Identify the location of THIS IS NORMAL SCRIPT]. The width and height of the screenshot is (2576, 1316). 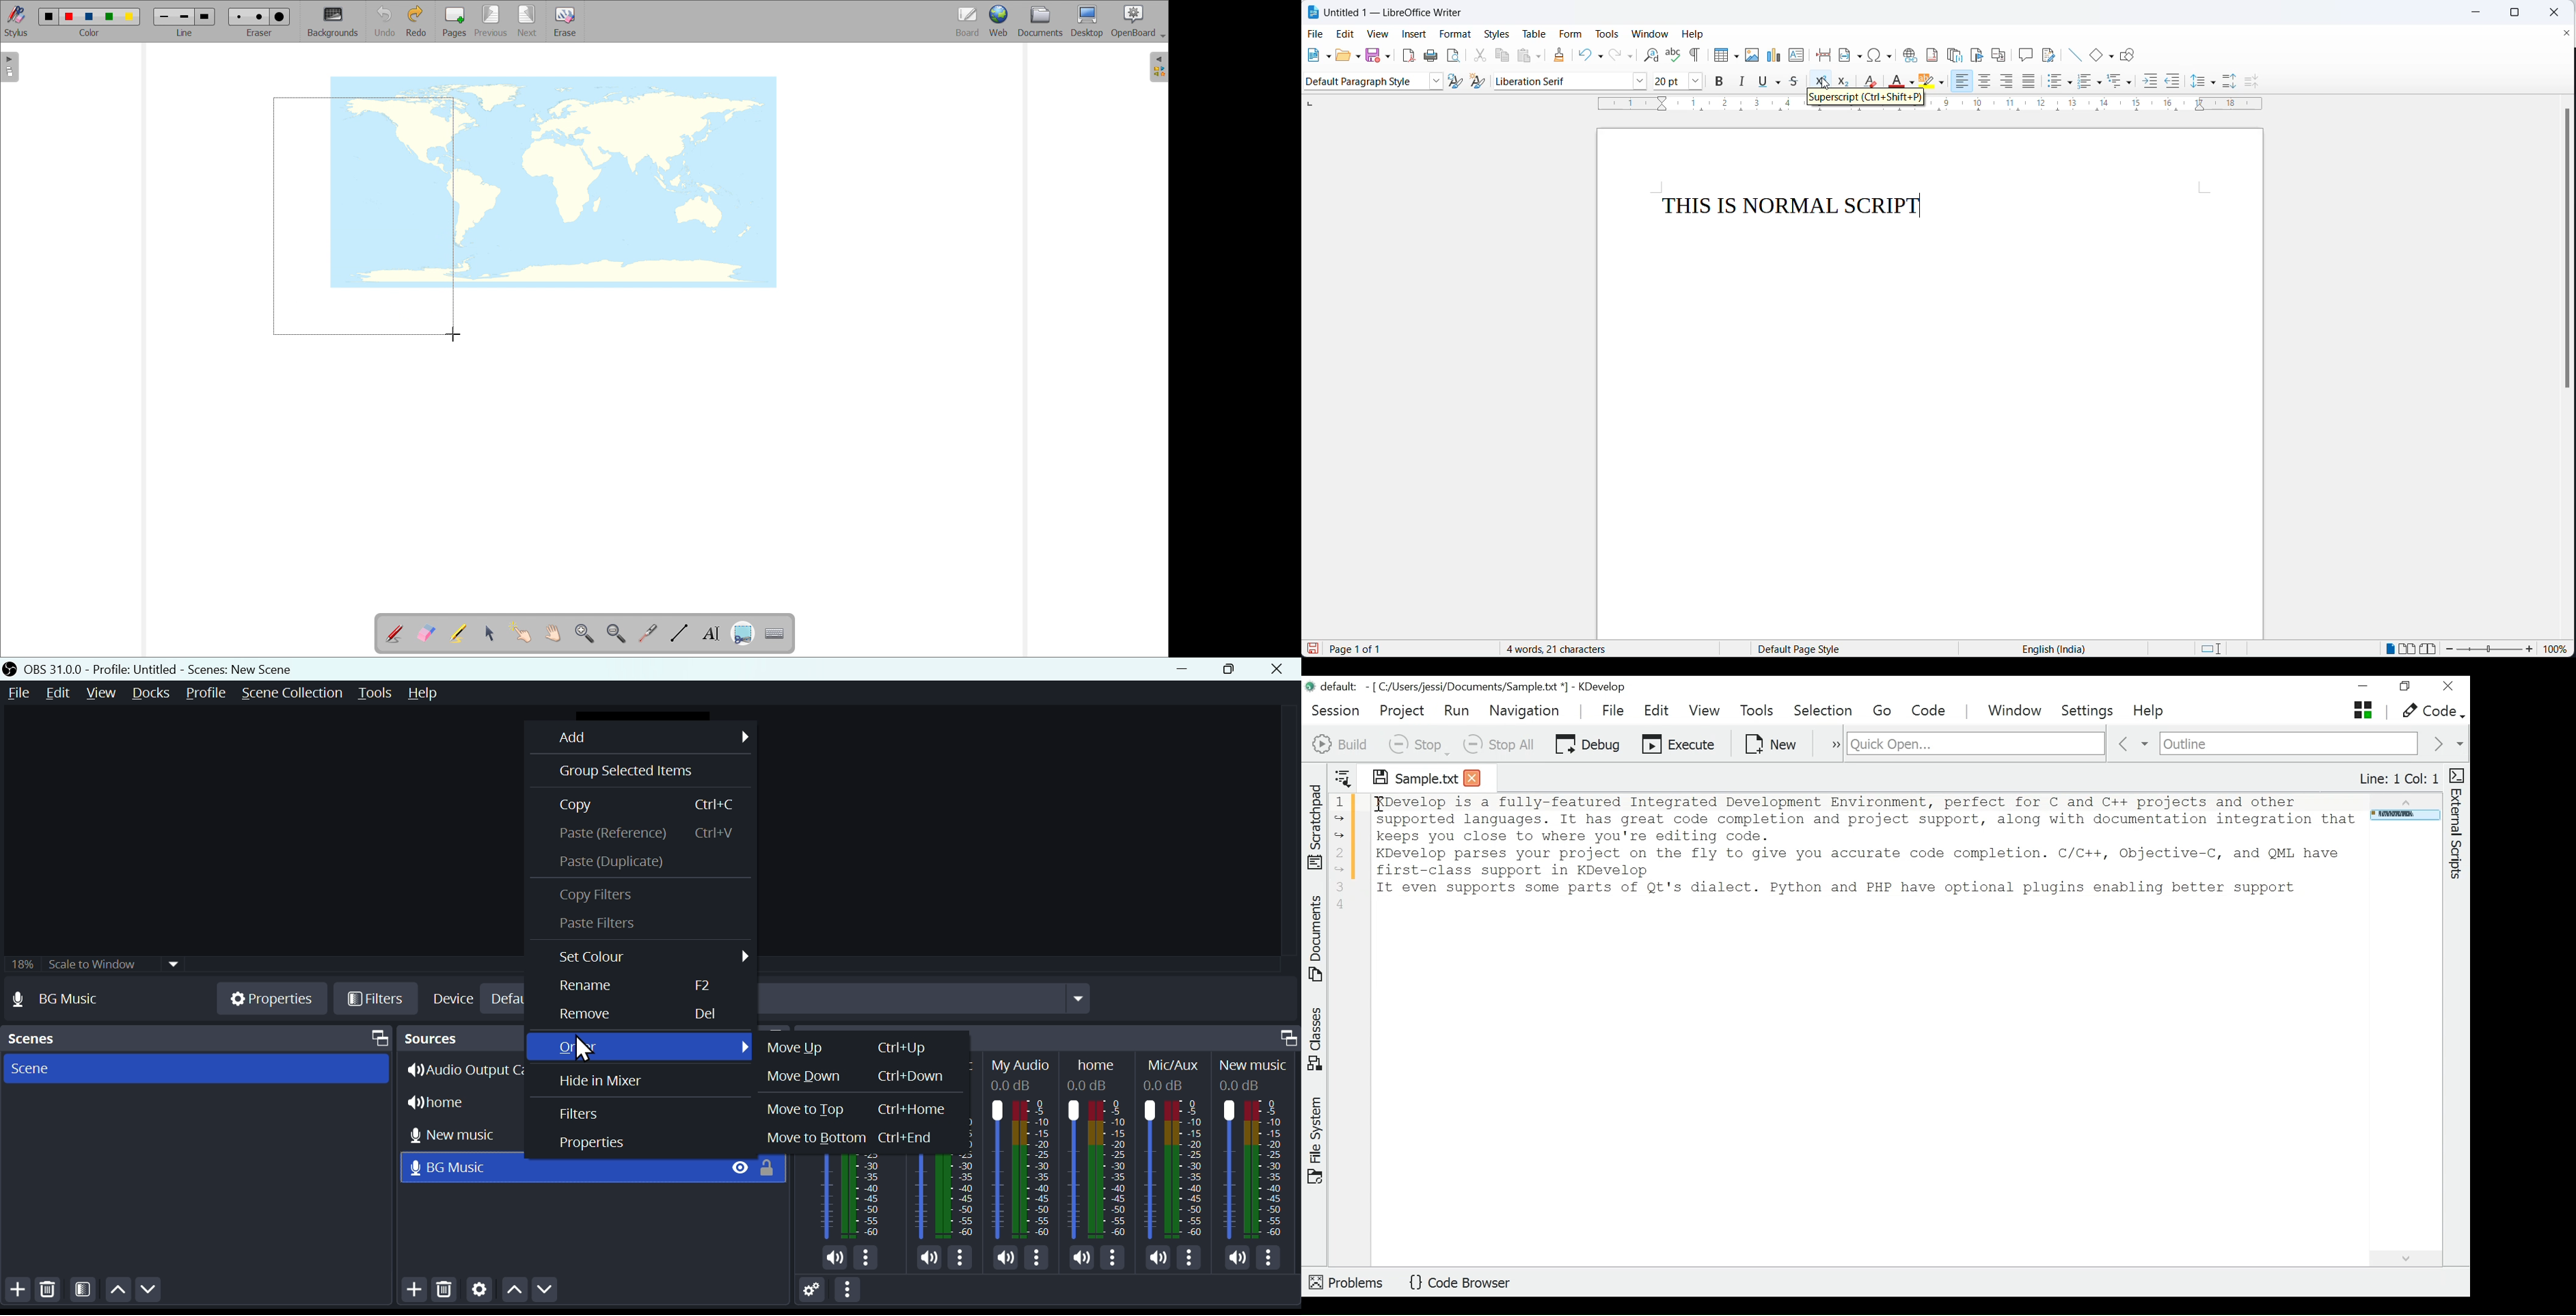
(1793, 208).